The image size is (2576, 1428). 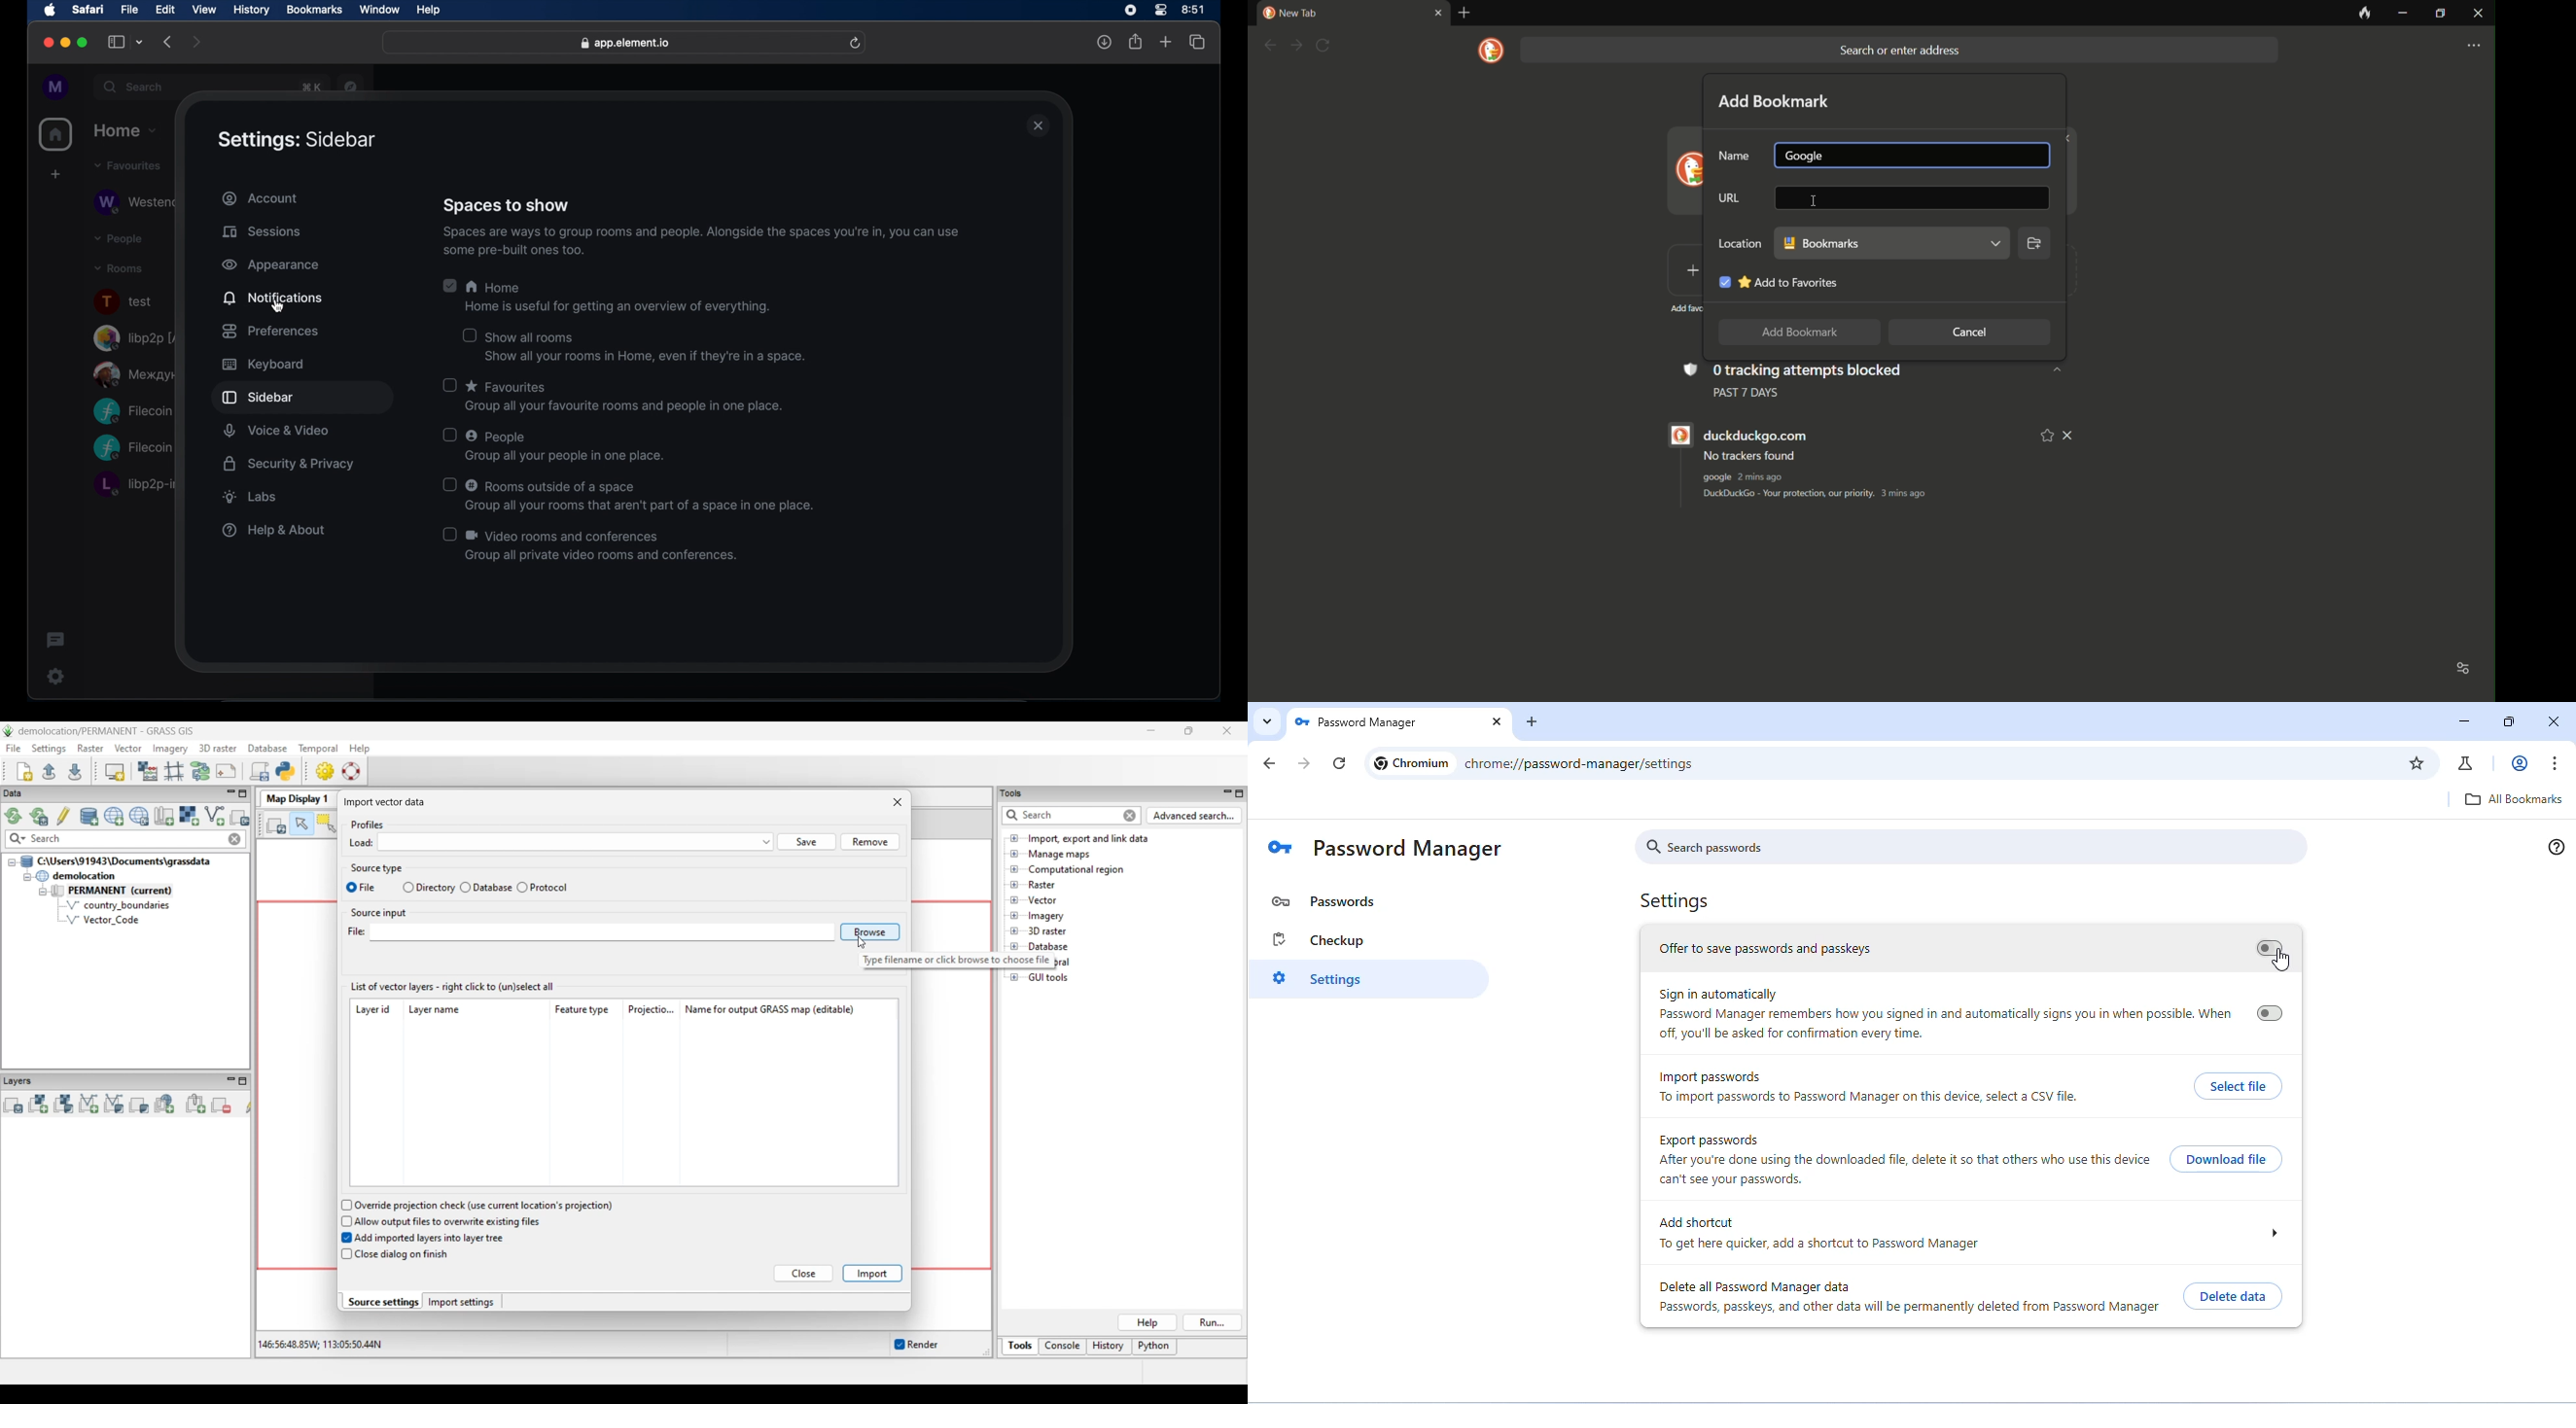 What do you see at coordinates (55, 677) in the screenshot?
I see `settings` at bounding box center [55, 677].